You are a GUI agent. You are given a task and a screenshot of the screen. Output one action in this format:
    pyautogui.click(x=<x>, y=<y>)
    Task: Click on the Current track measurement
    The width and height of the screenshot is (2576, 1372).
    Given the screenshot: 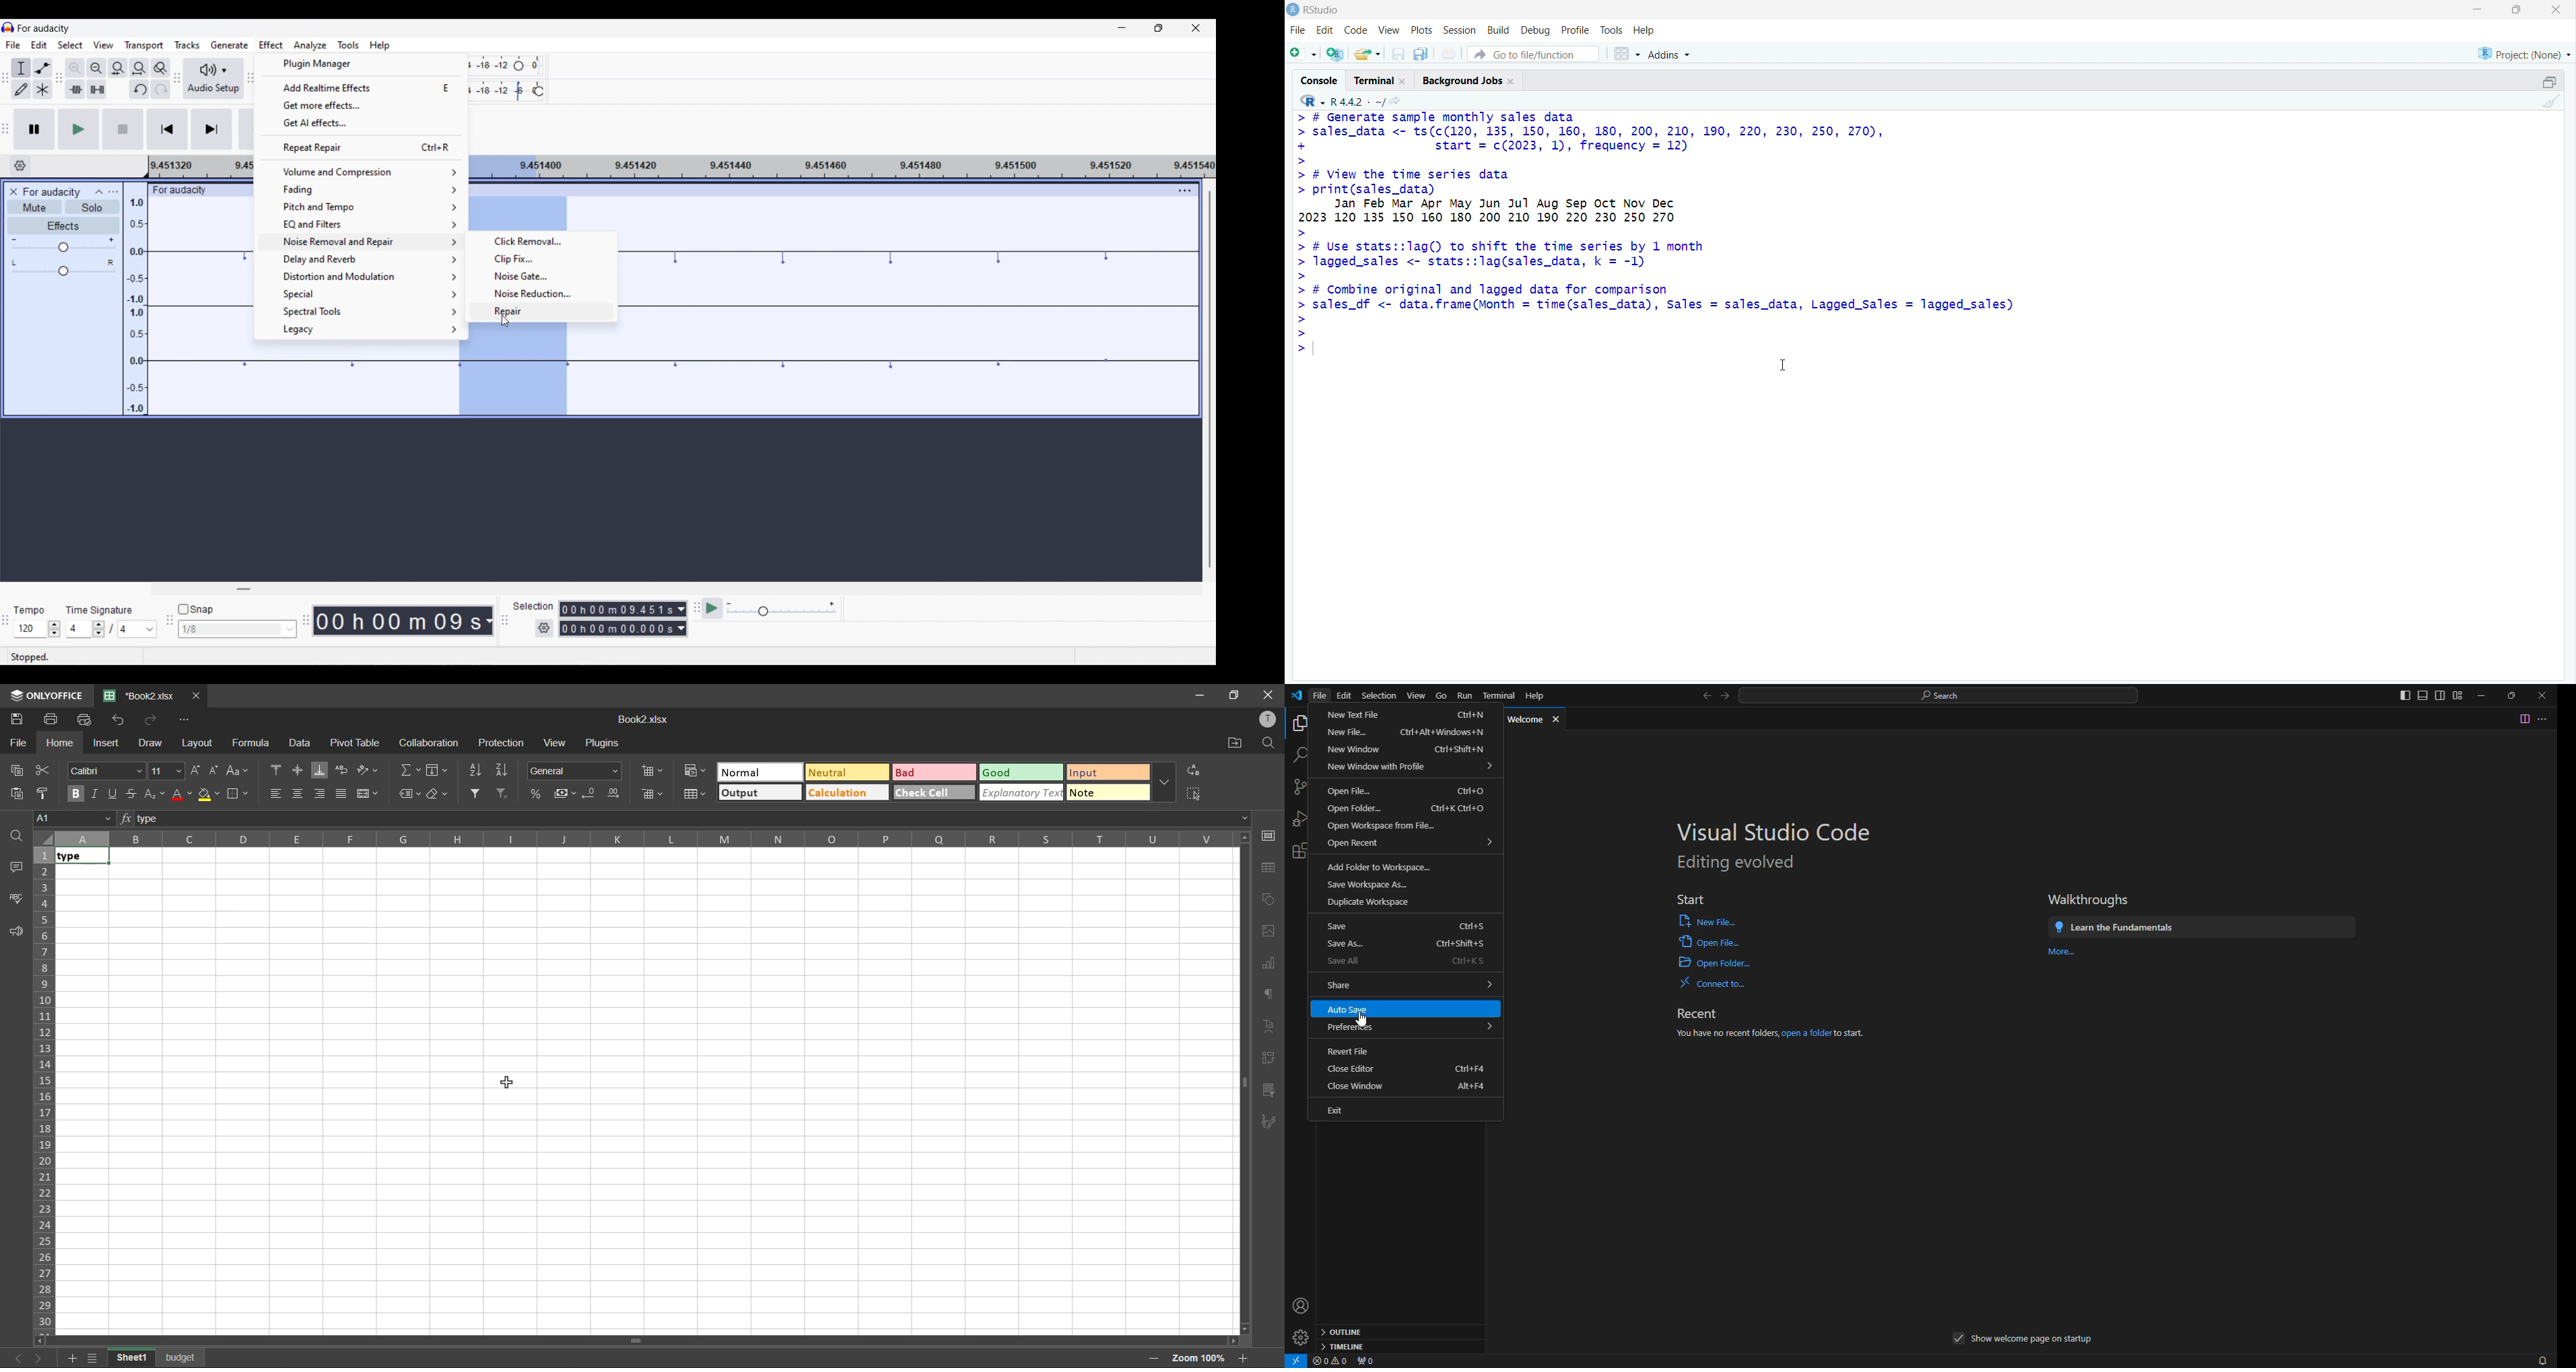 What is the action you would take?
    pyautogui.click(x=488, y=621)
    